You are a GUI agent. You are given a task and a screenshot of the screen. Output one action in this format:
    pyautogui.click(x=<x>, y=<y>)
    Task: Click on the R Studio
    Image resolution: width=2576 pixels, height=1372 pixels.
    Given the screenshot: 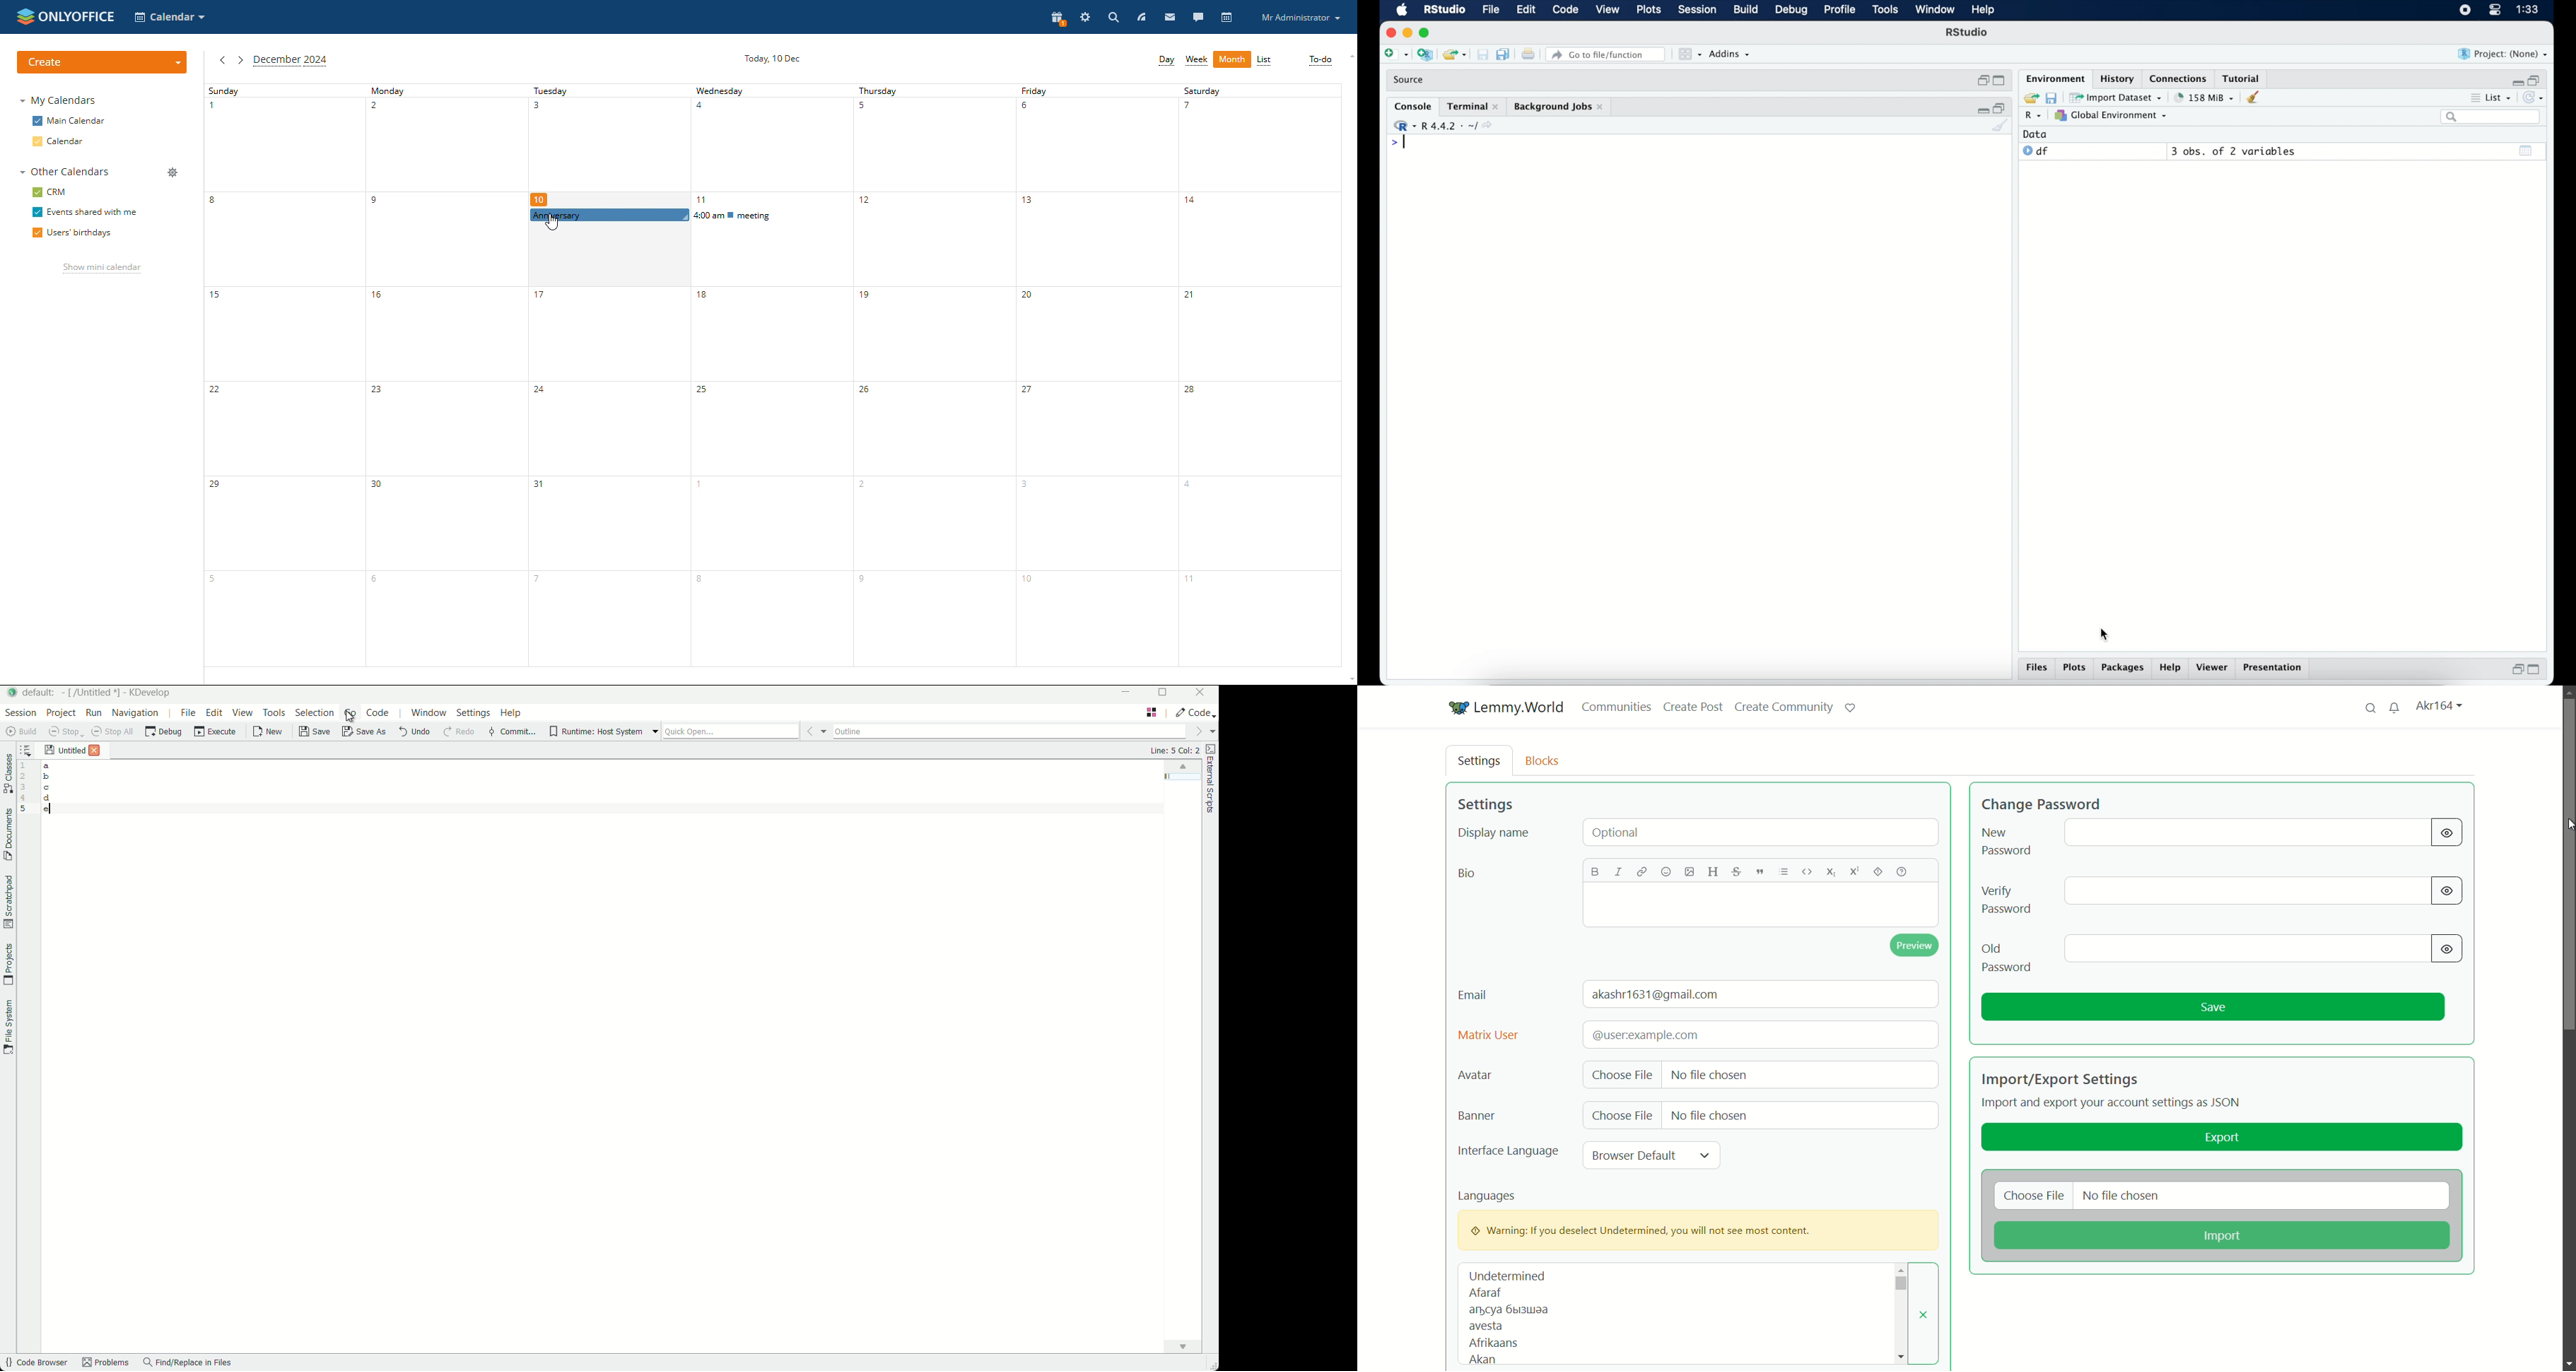 What is the action you would take?
    pyautogui.click(x=1968, y=34)
    